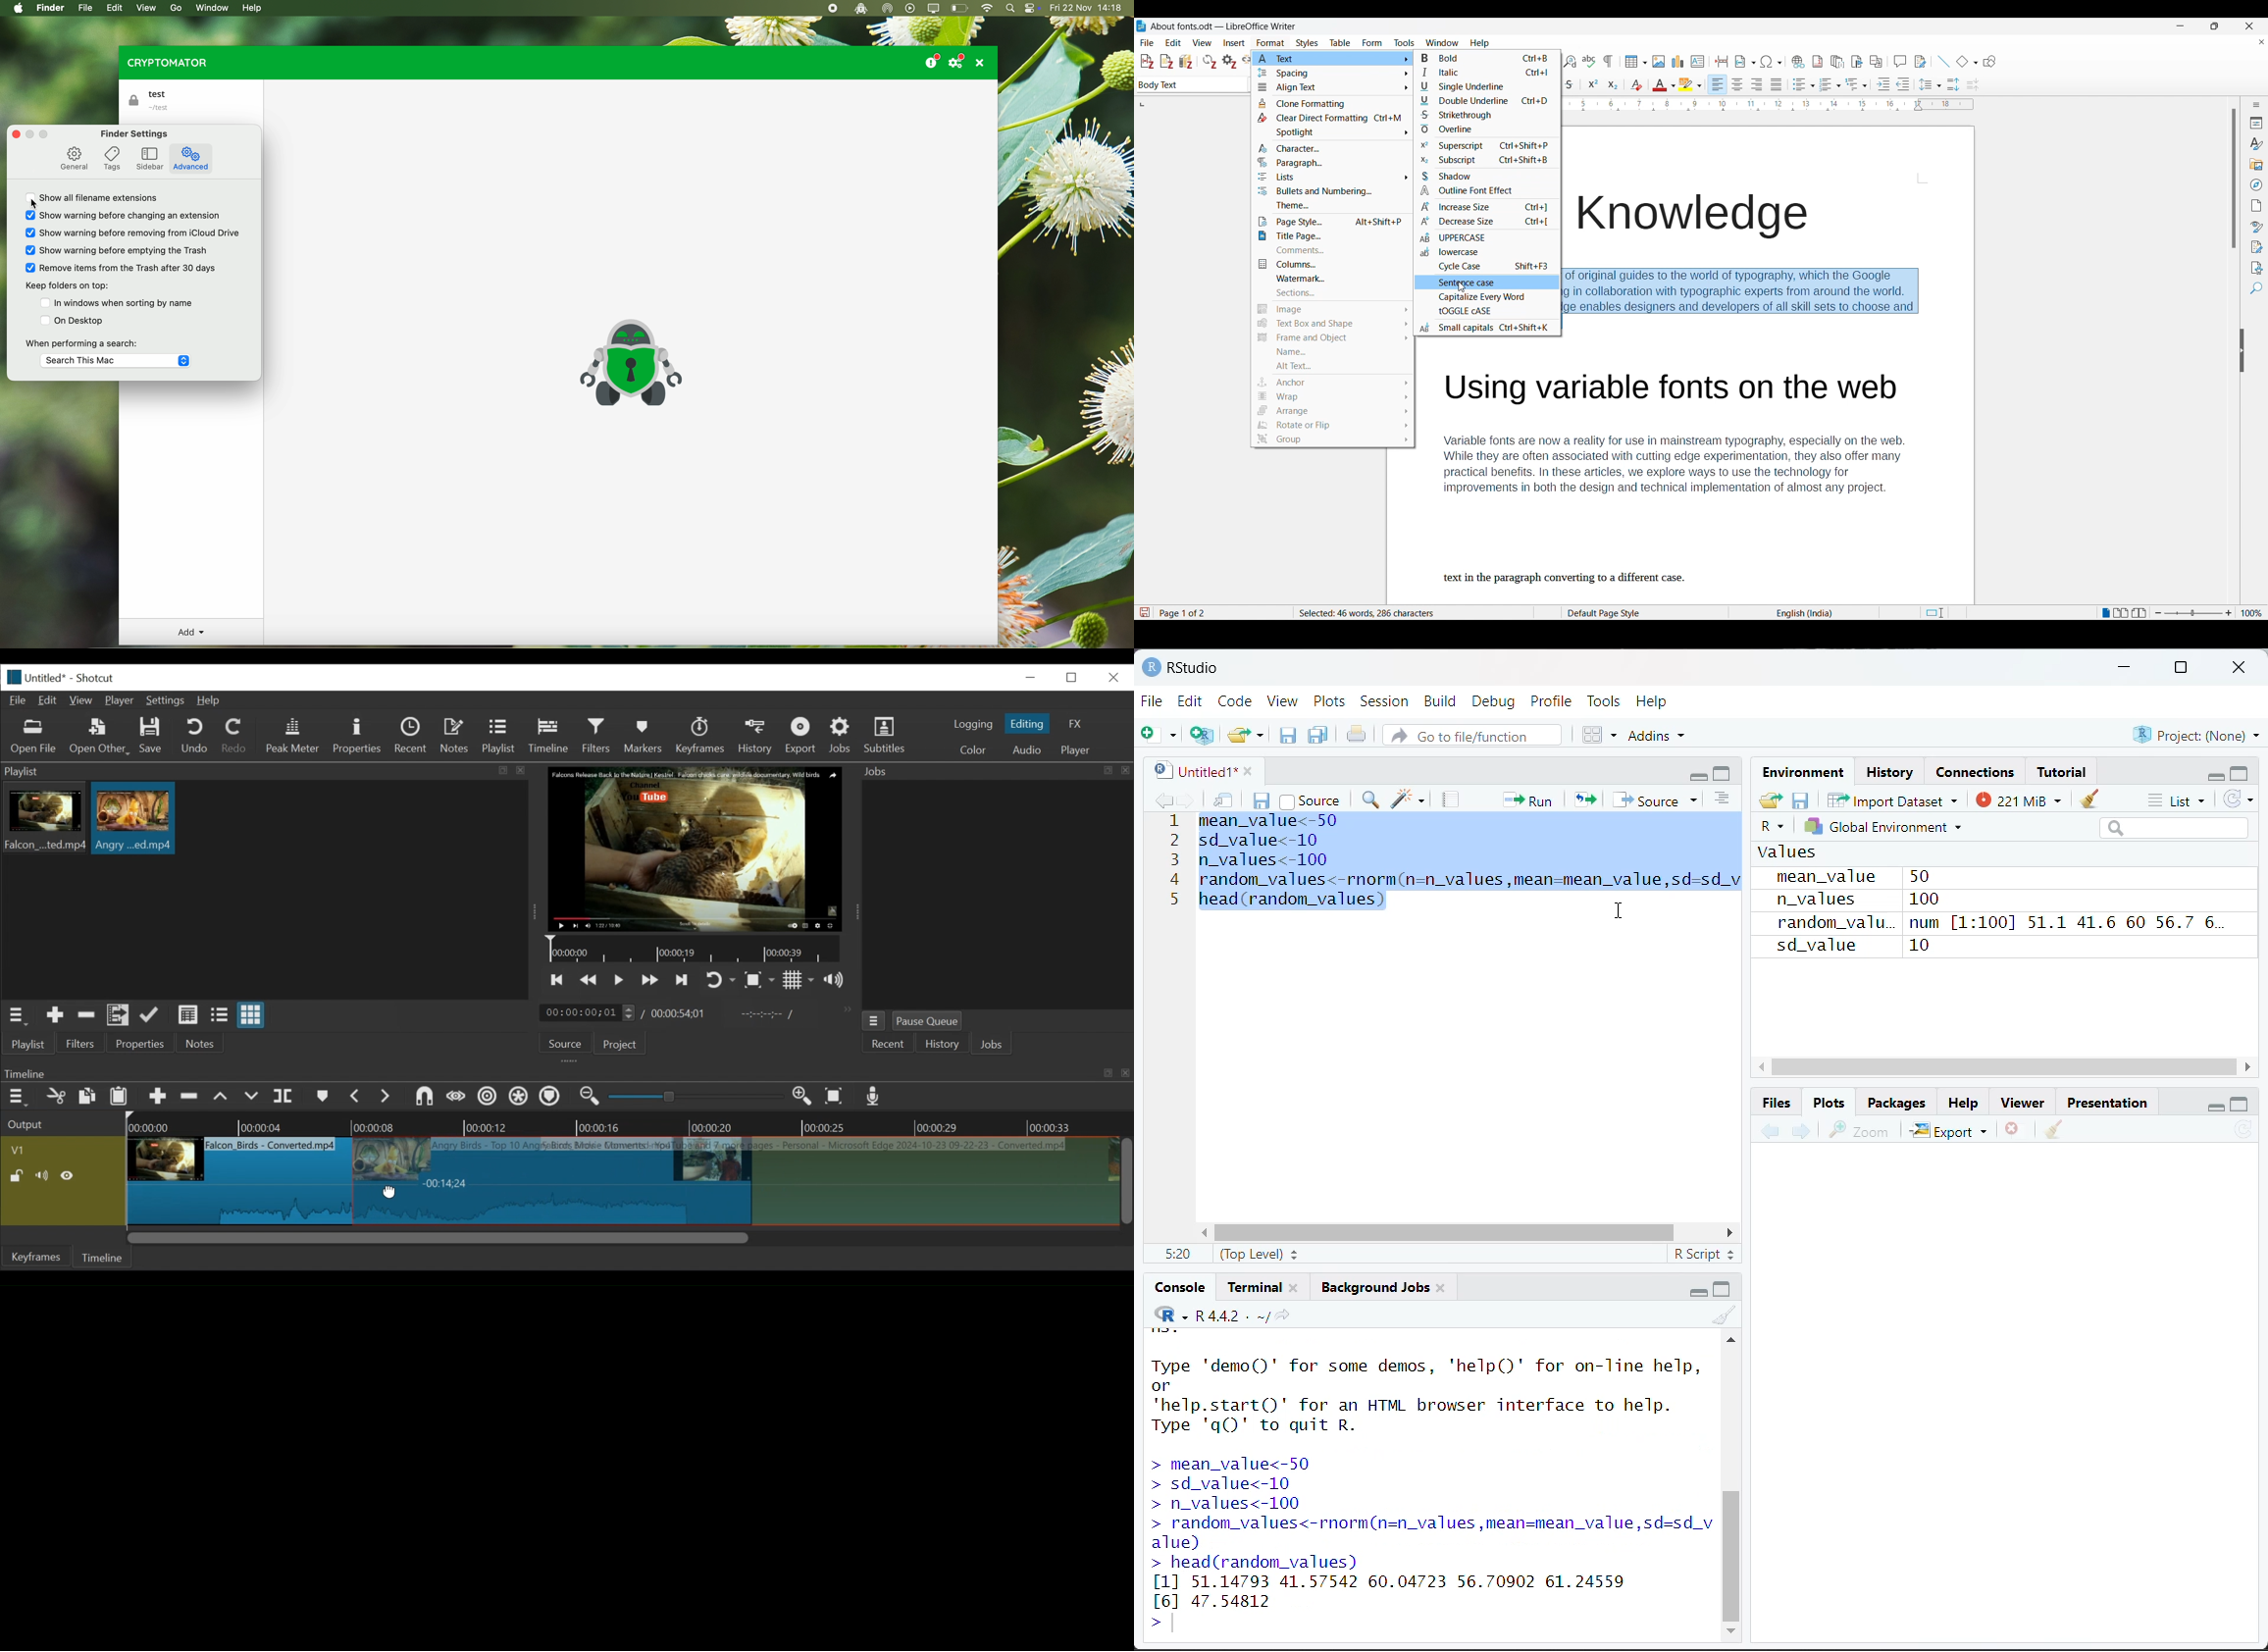  Describe the element at coordinates (1443, 701) in the screenshot. I see `Build` at that location.